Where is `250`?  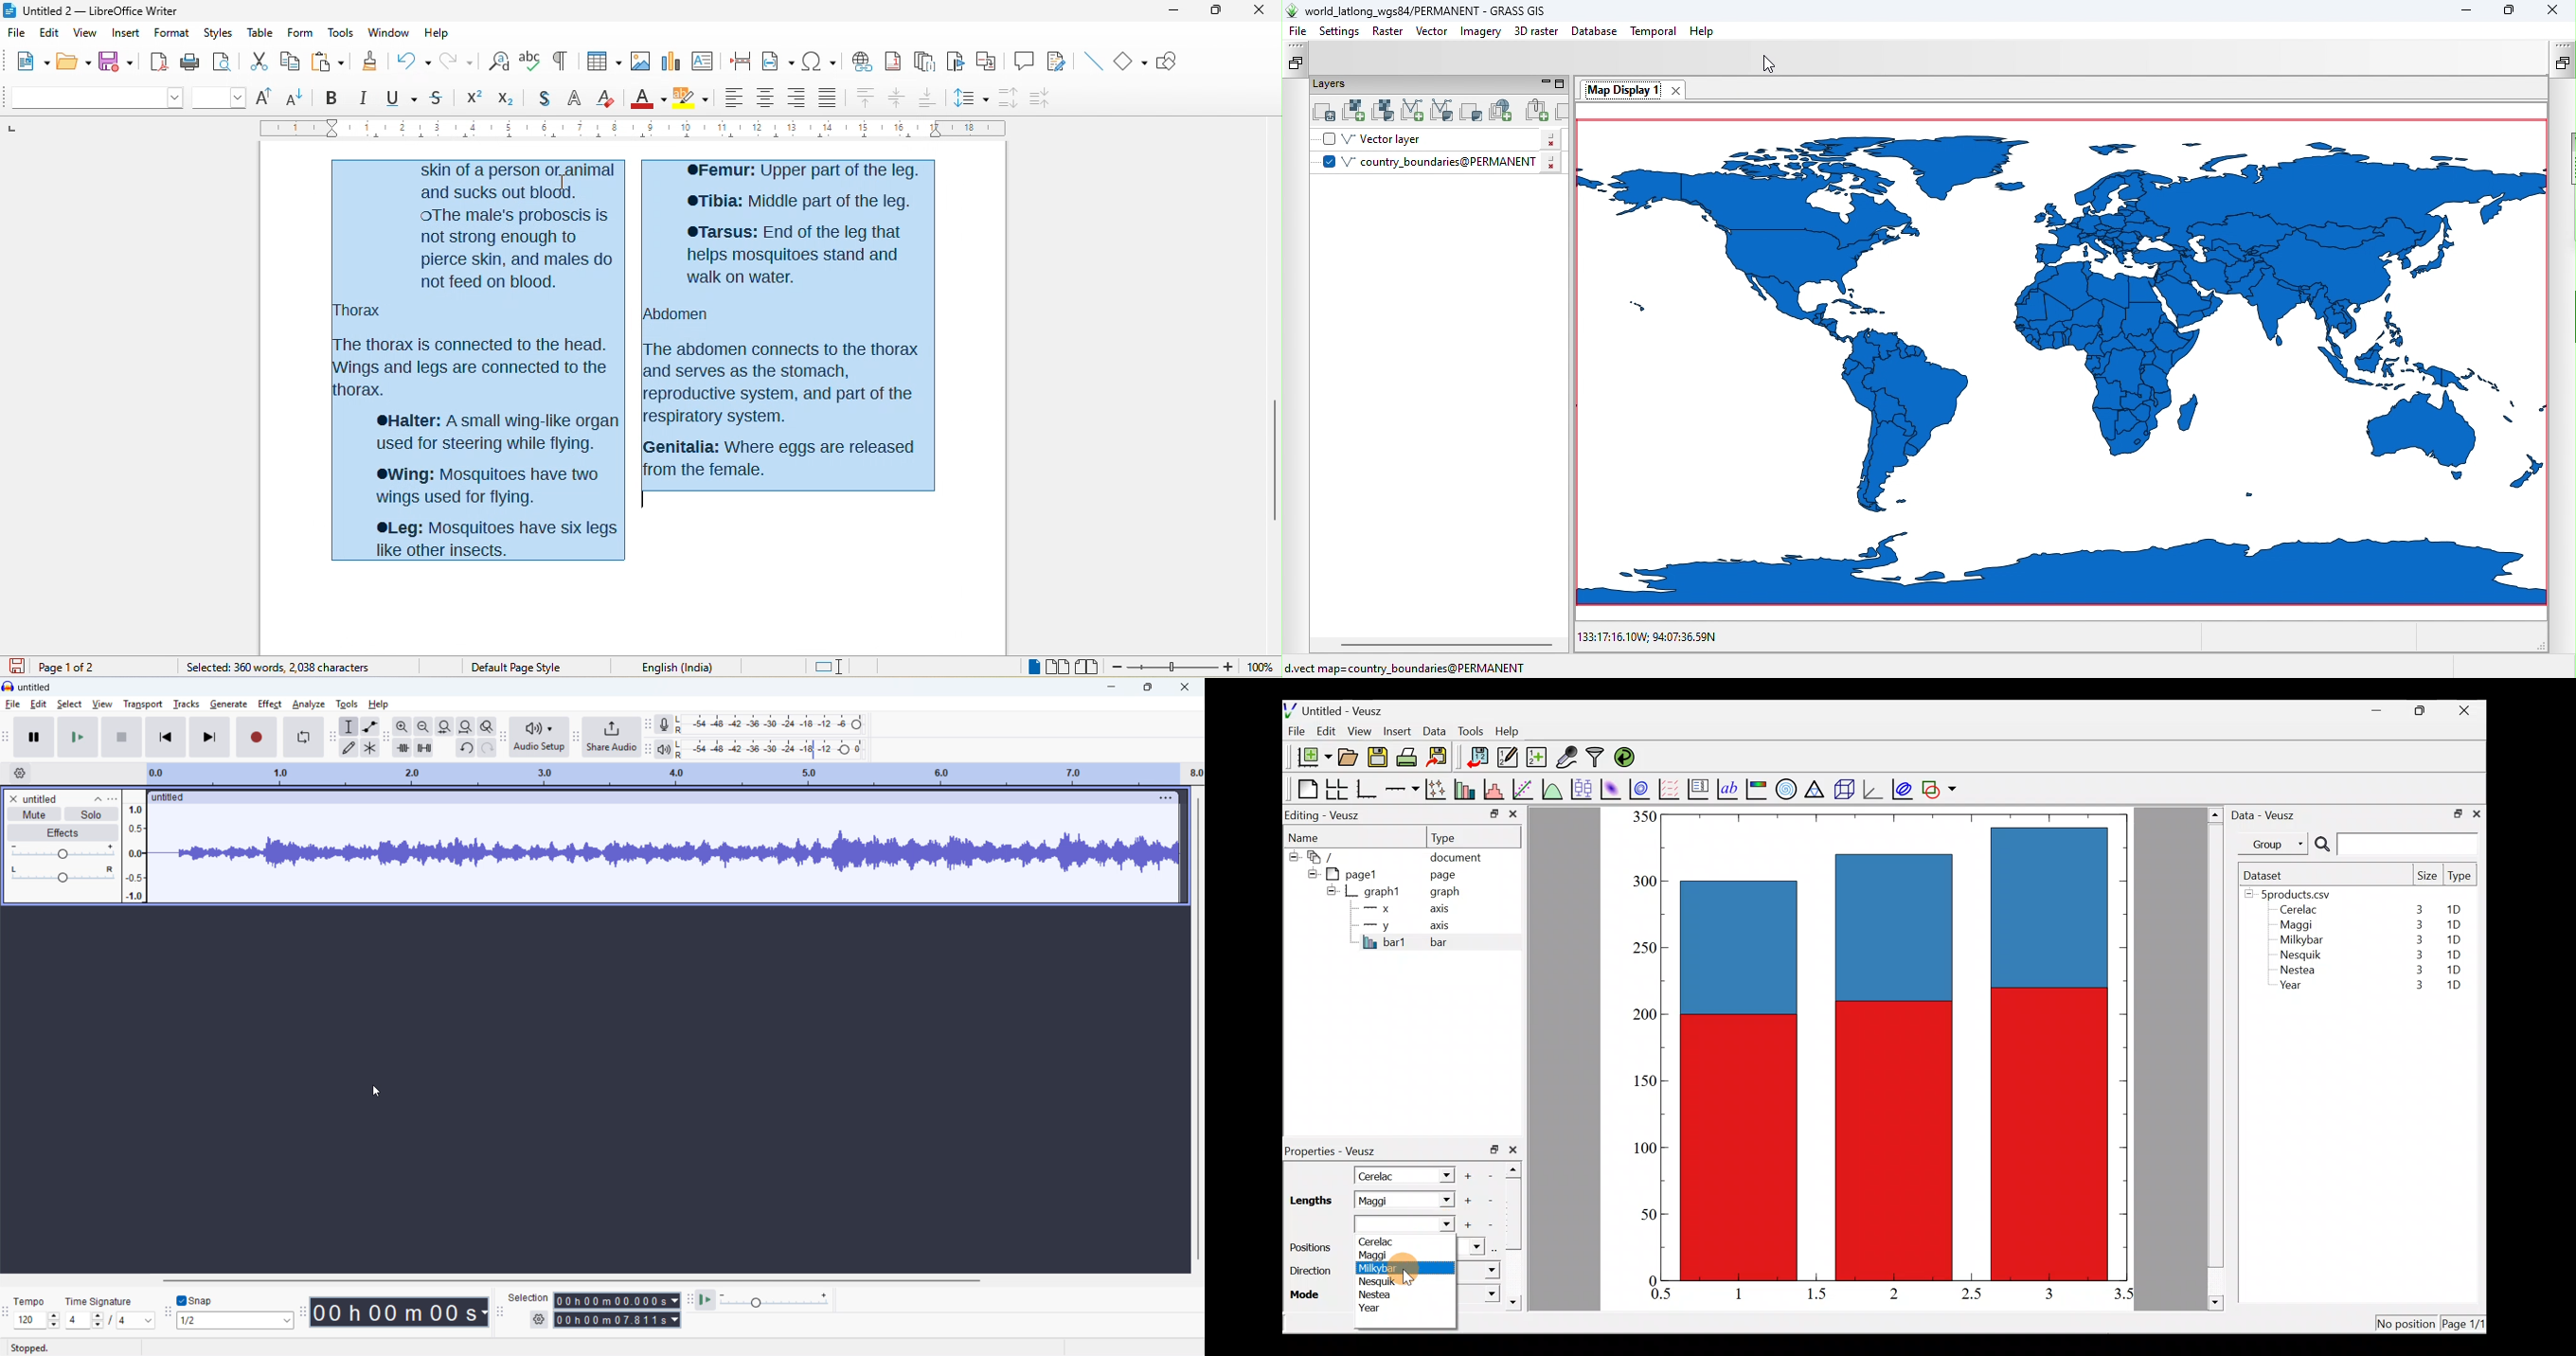 250 is located at coordinates (1641, 947).